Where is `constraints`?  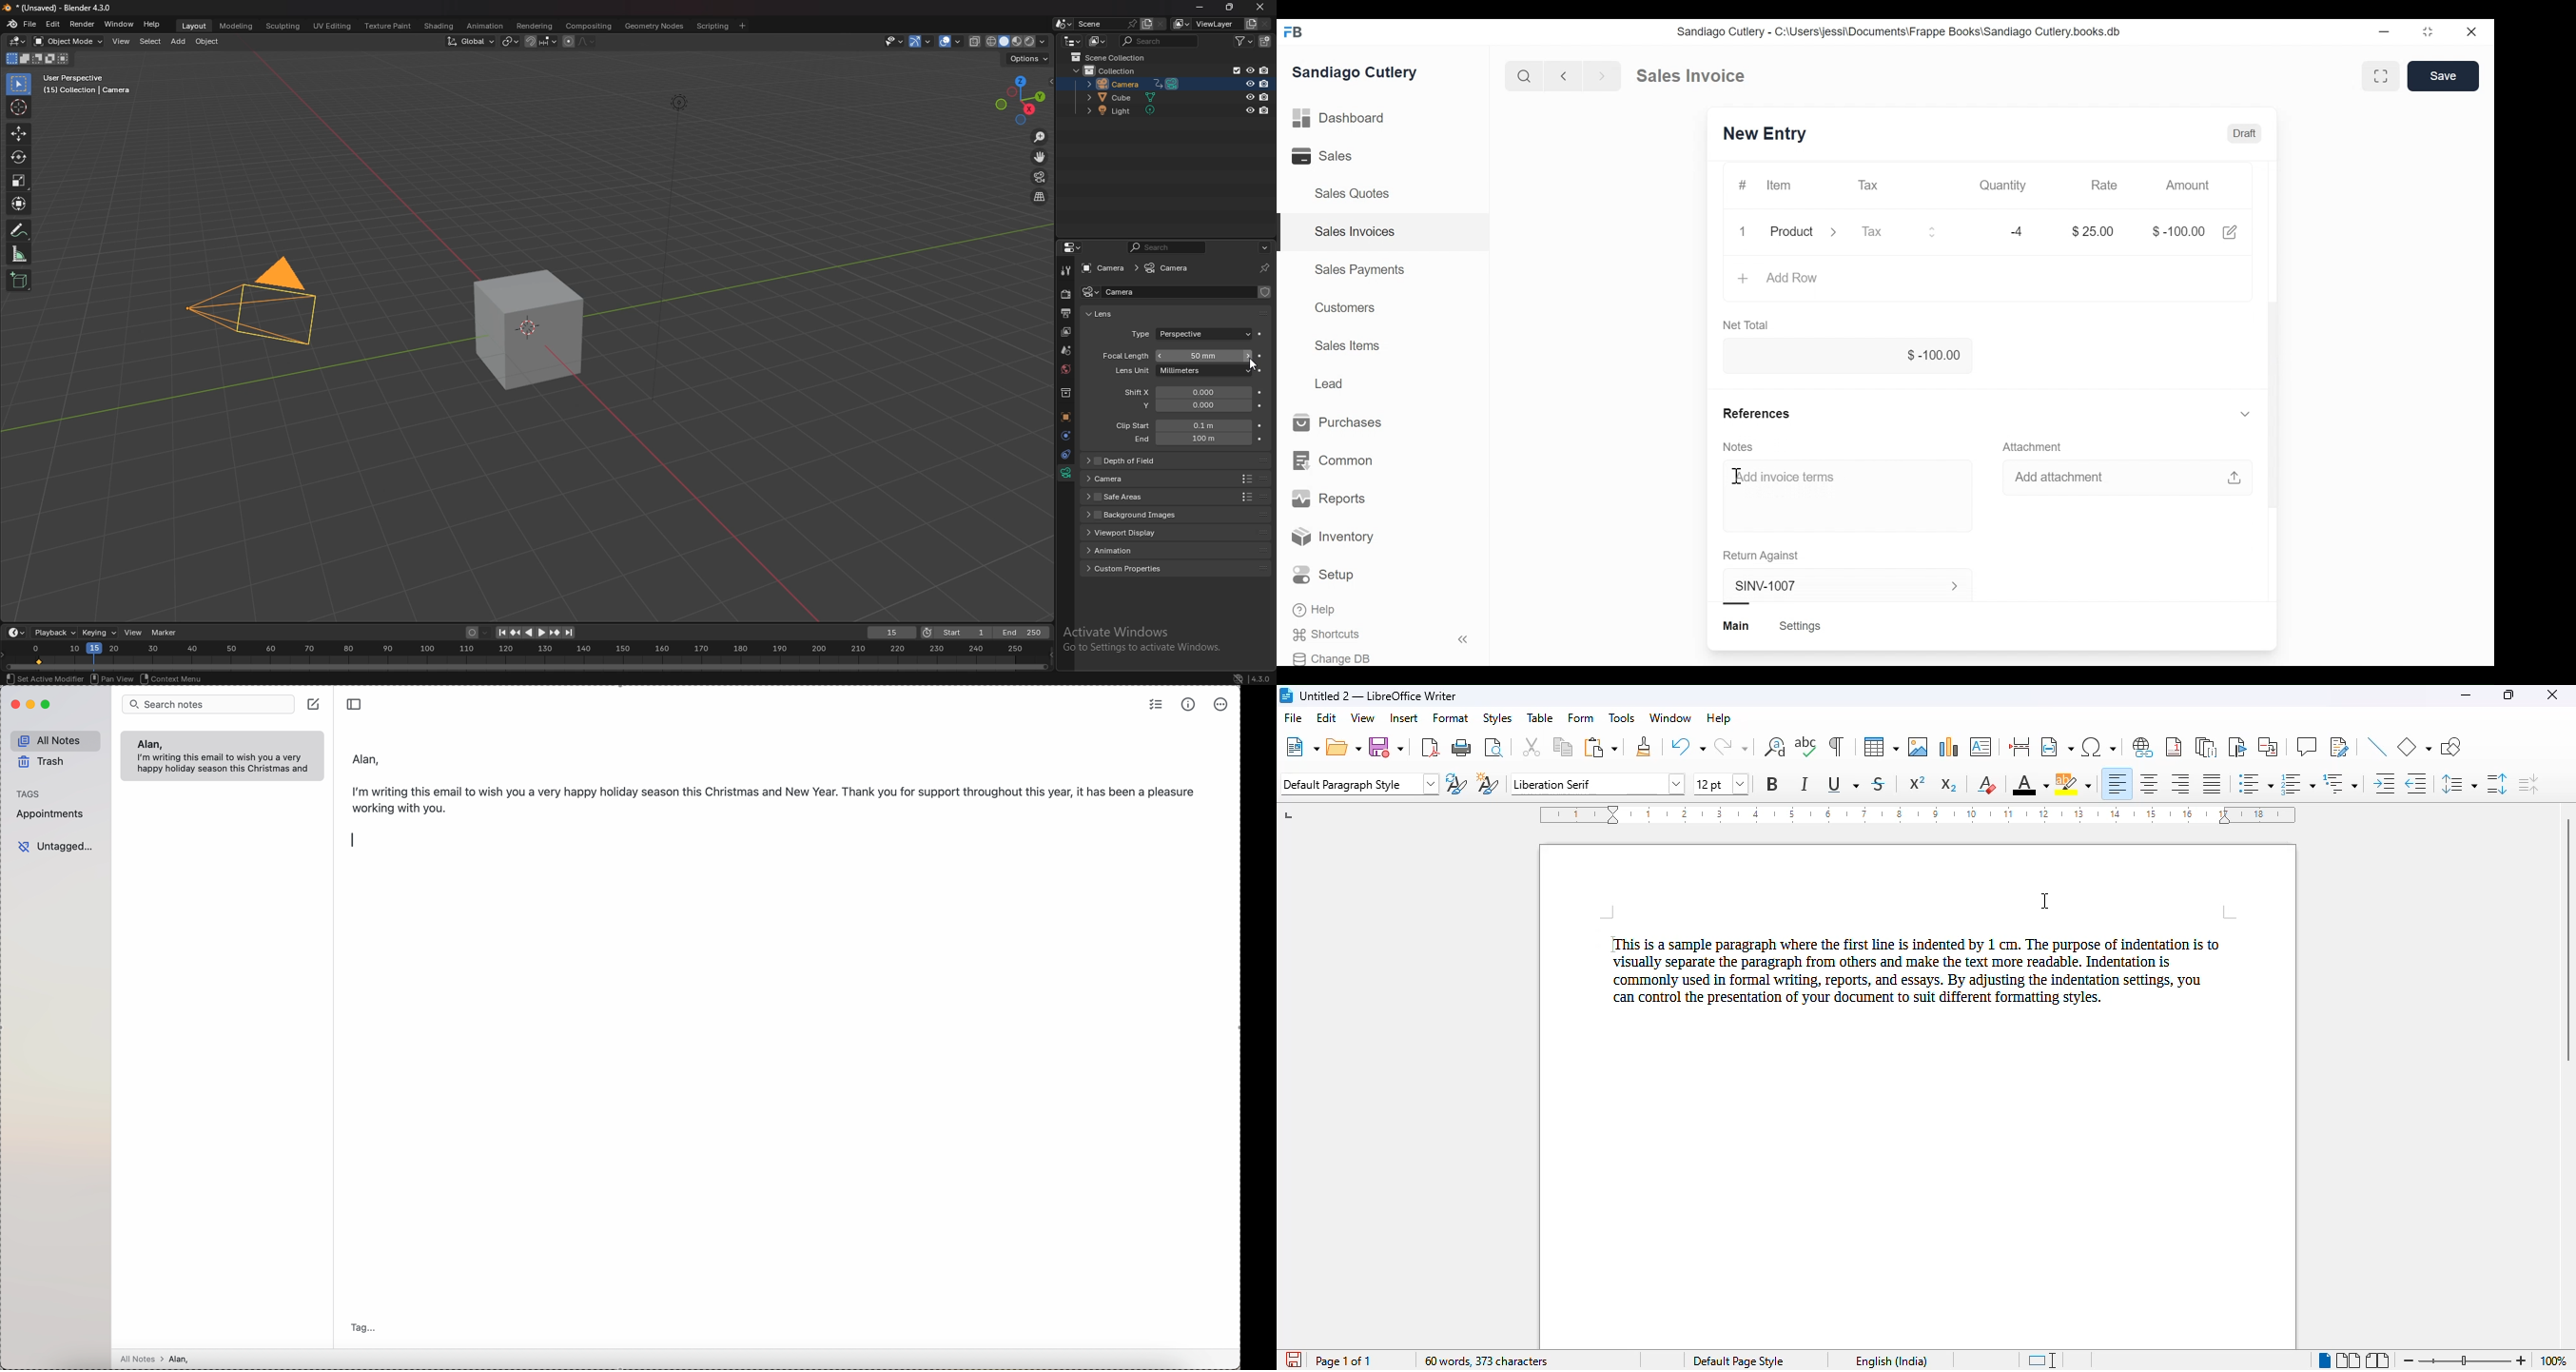 constraints is located at coordinates (1066, 454).